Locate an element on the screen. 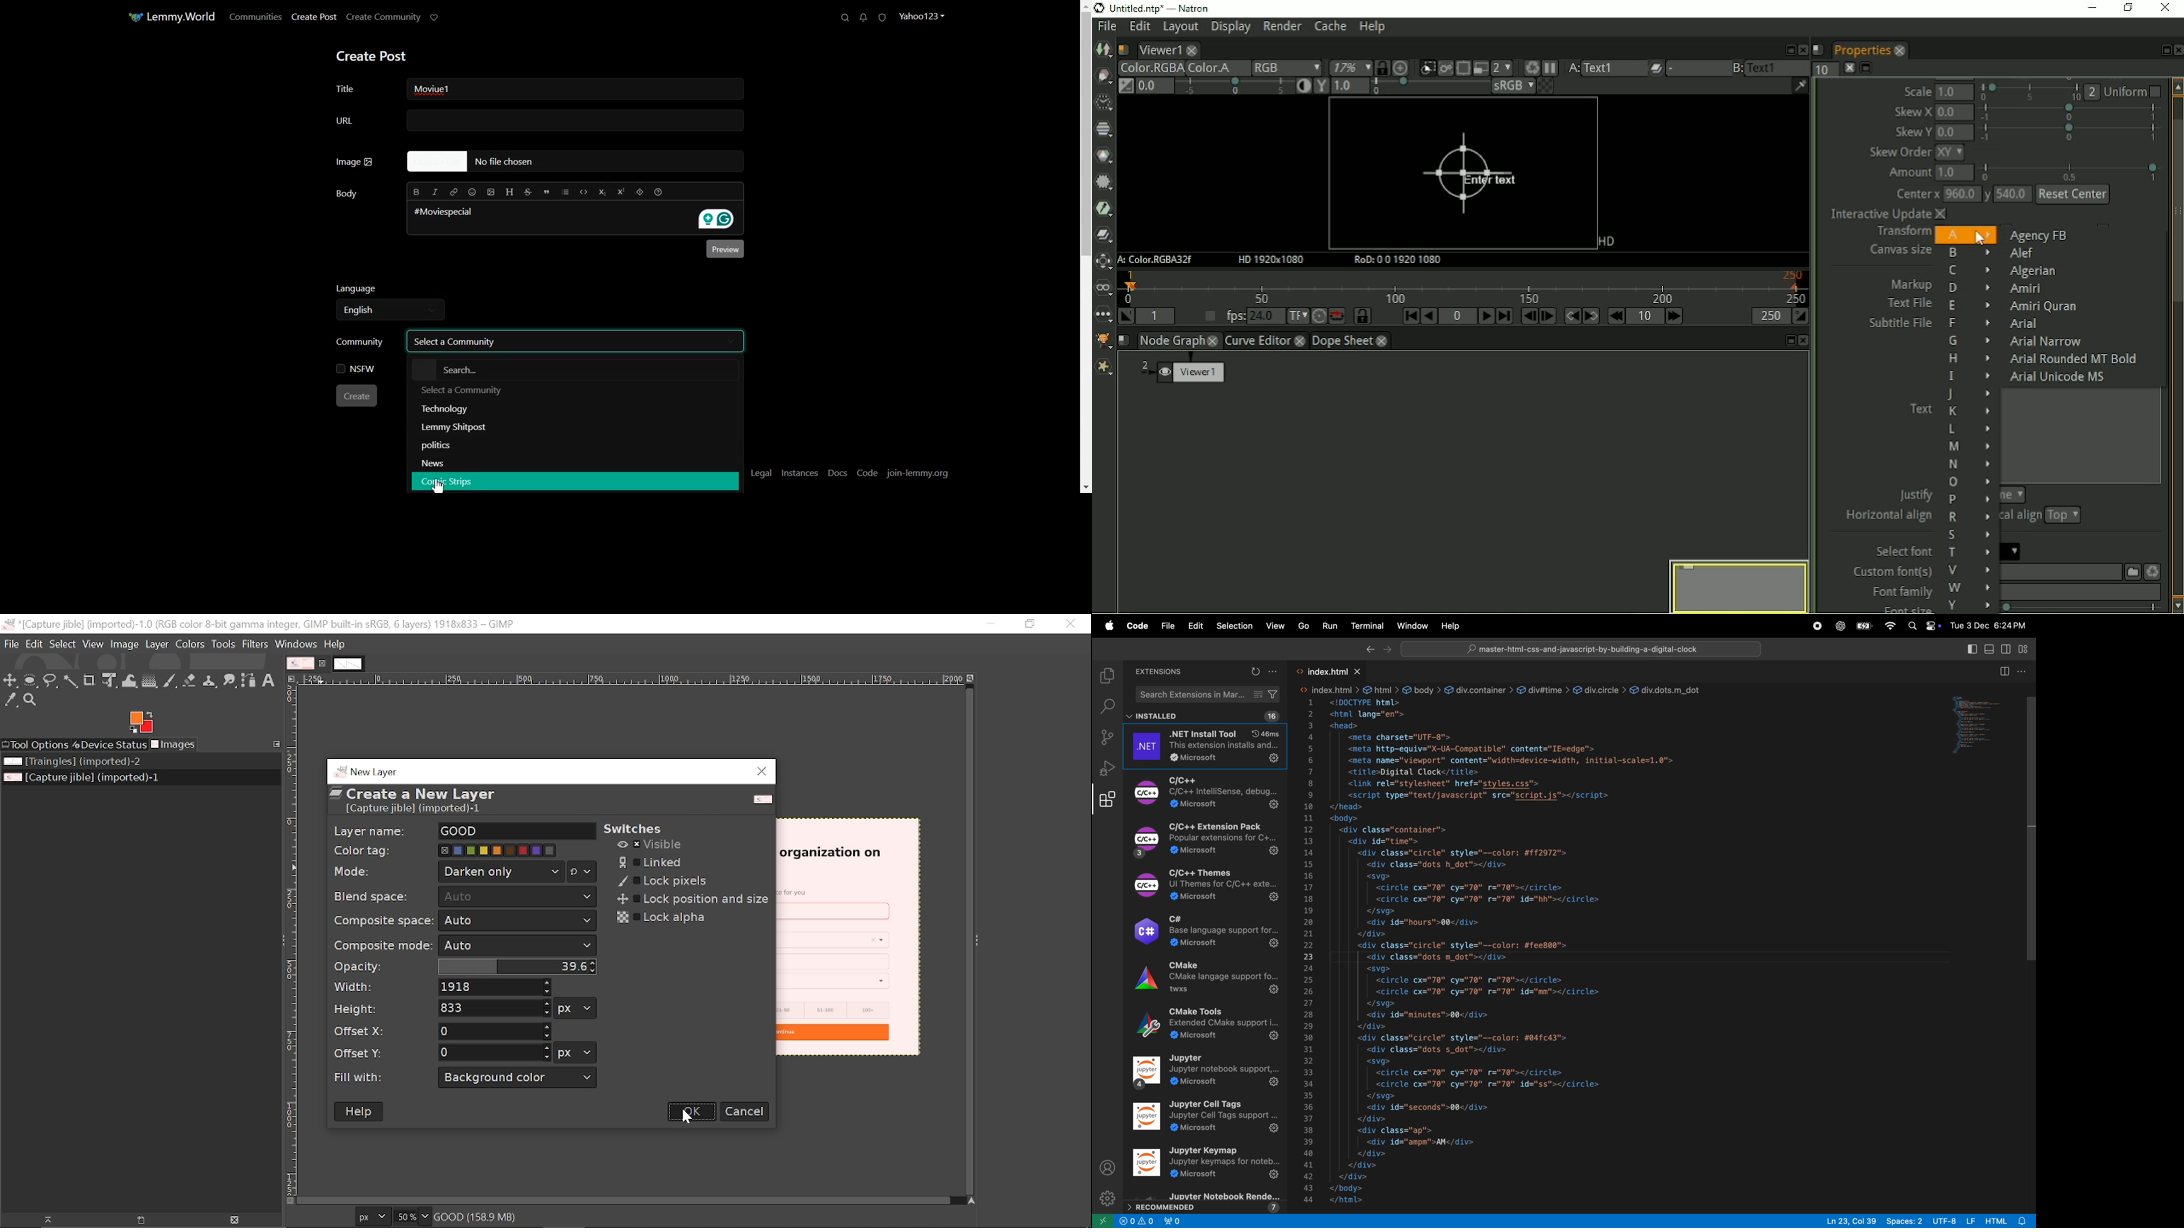 The height and width of the screenshot is (1232, 2184). Layout is located at coordinates (1179, 29).